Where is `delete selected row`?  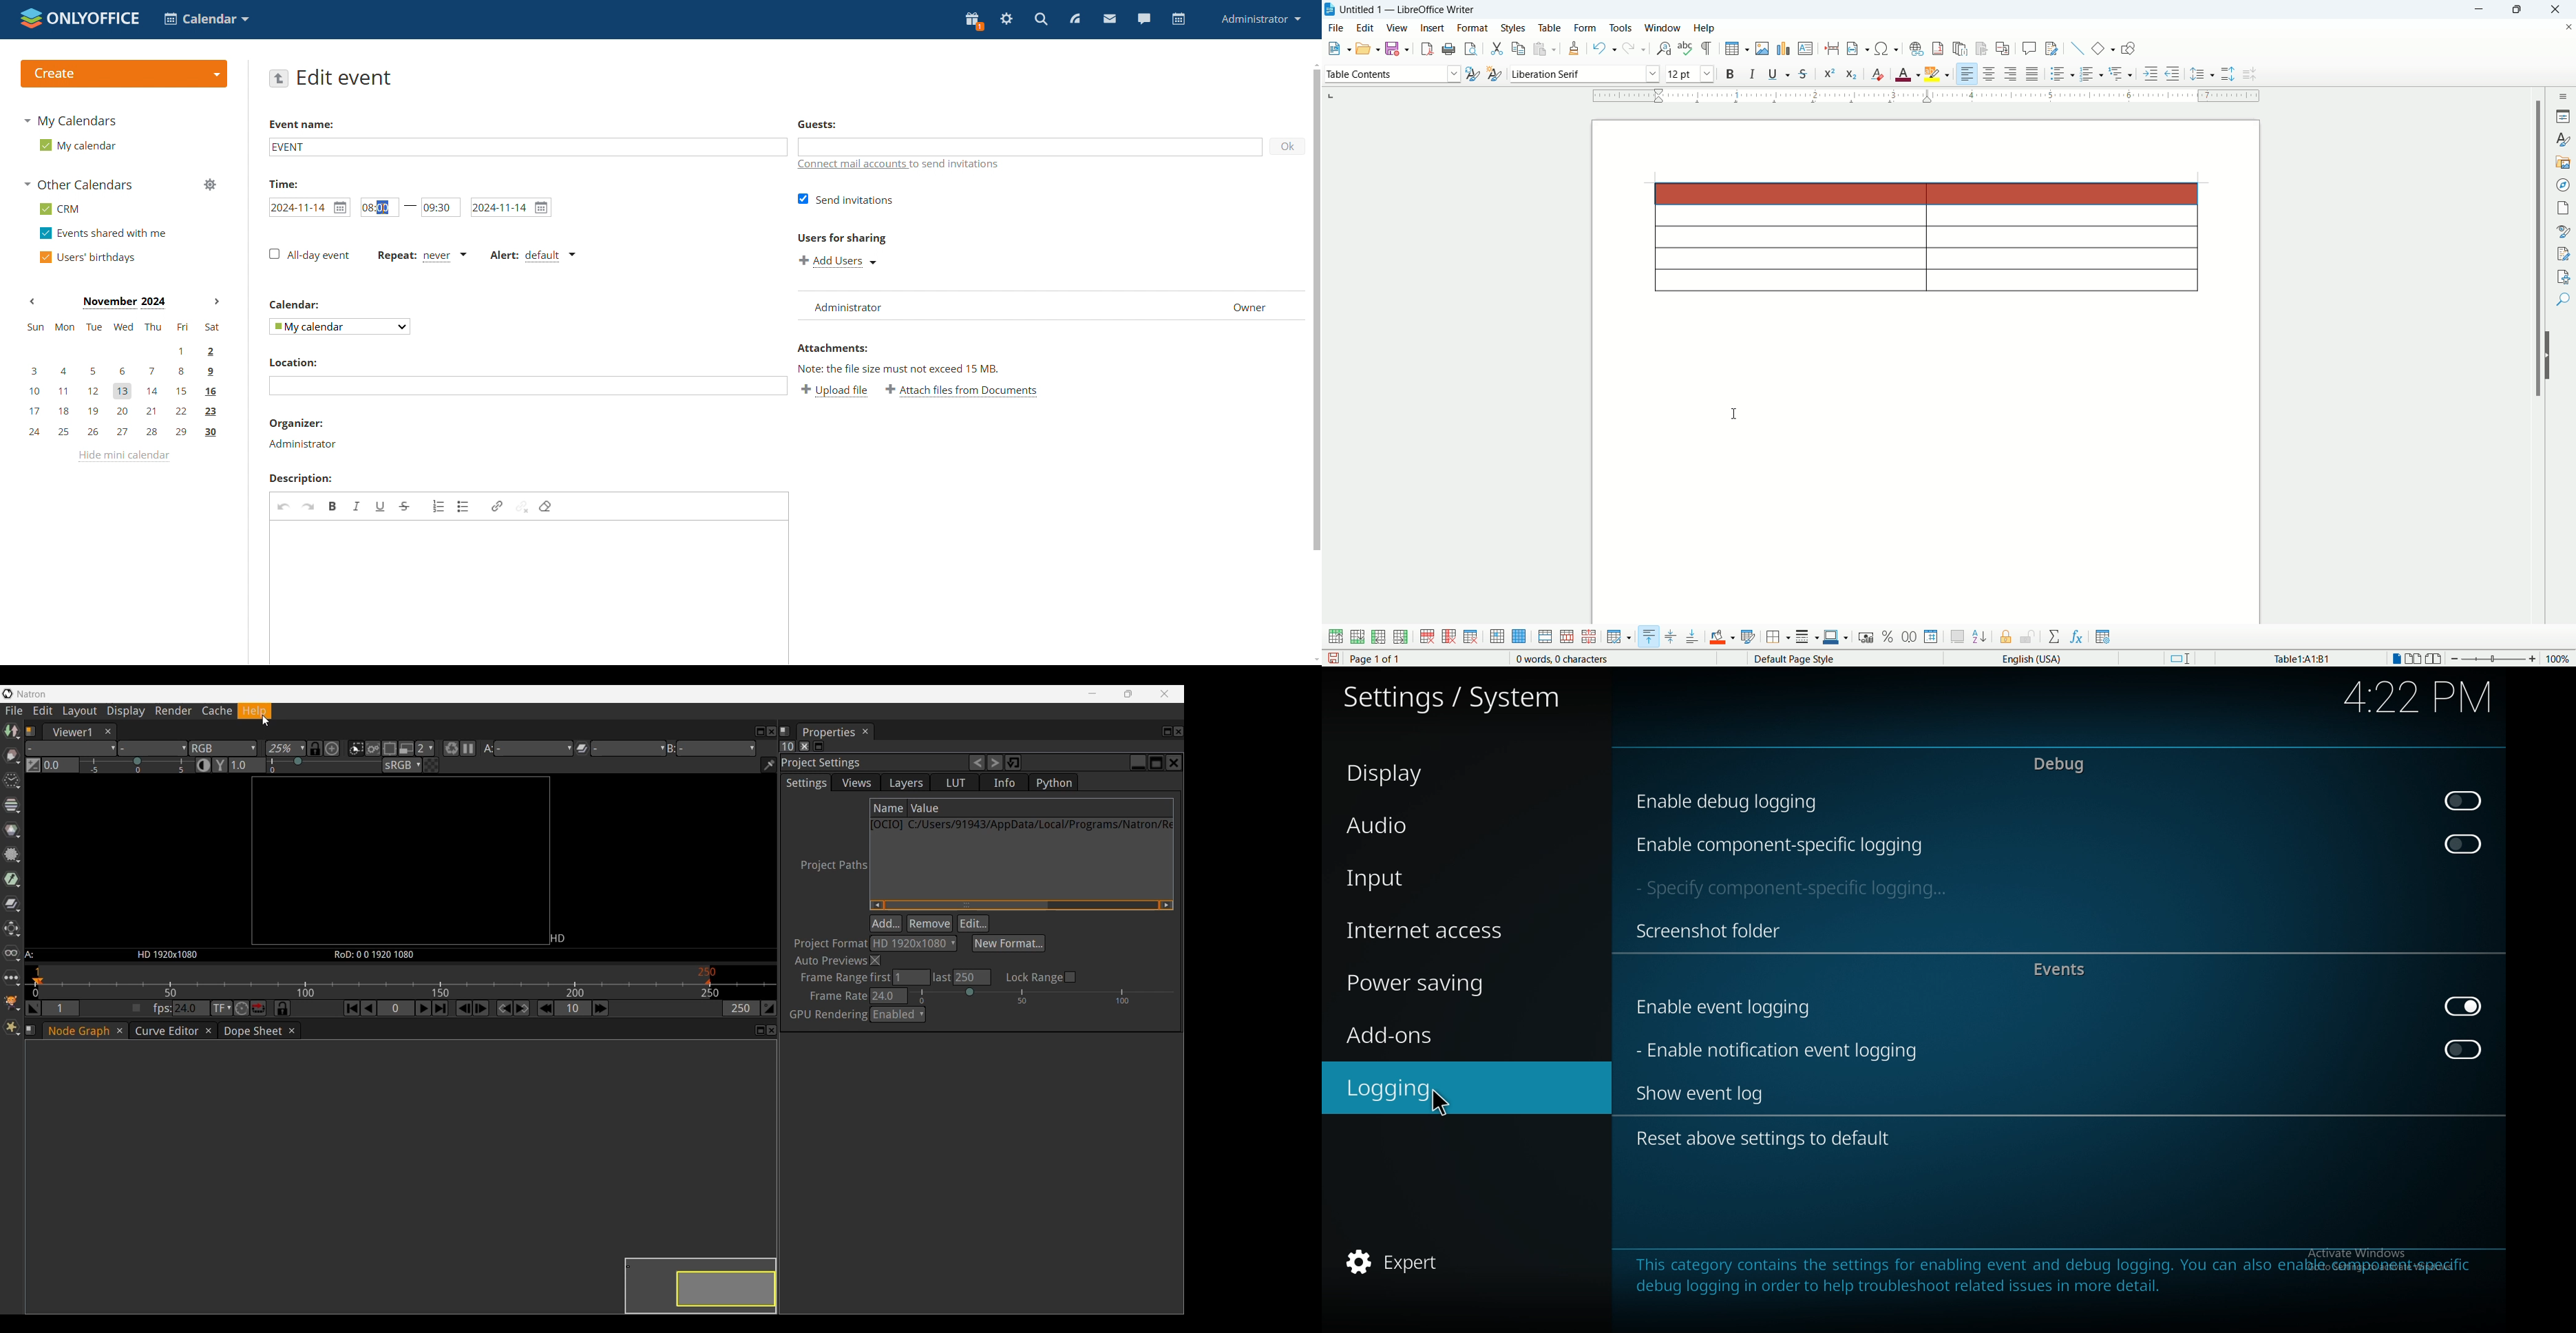 delete selected row is located at coordinates (1428, 636).